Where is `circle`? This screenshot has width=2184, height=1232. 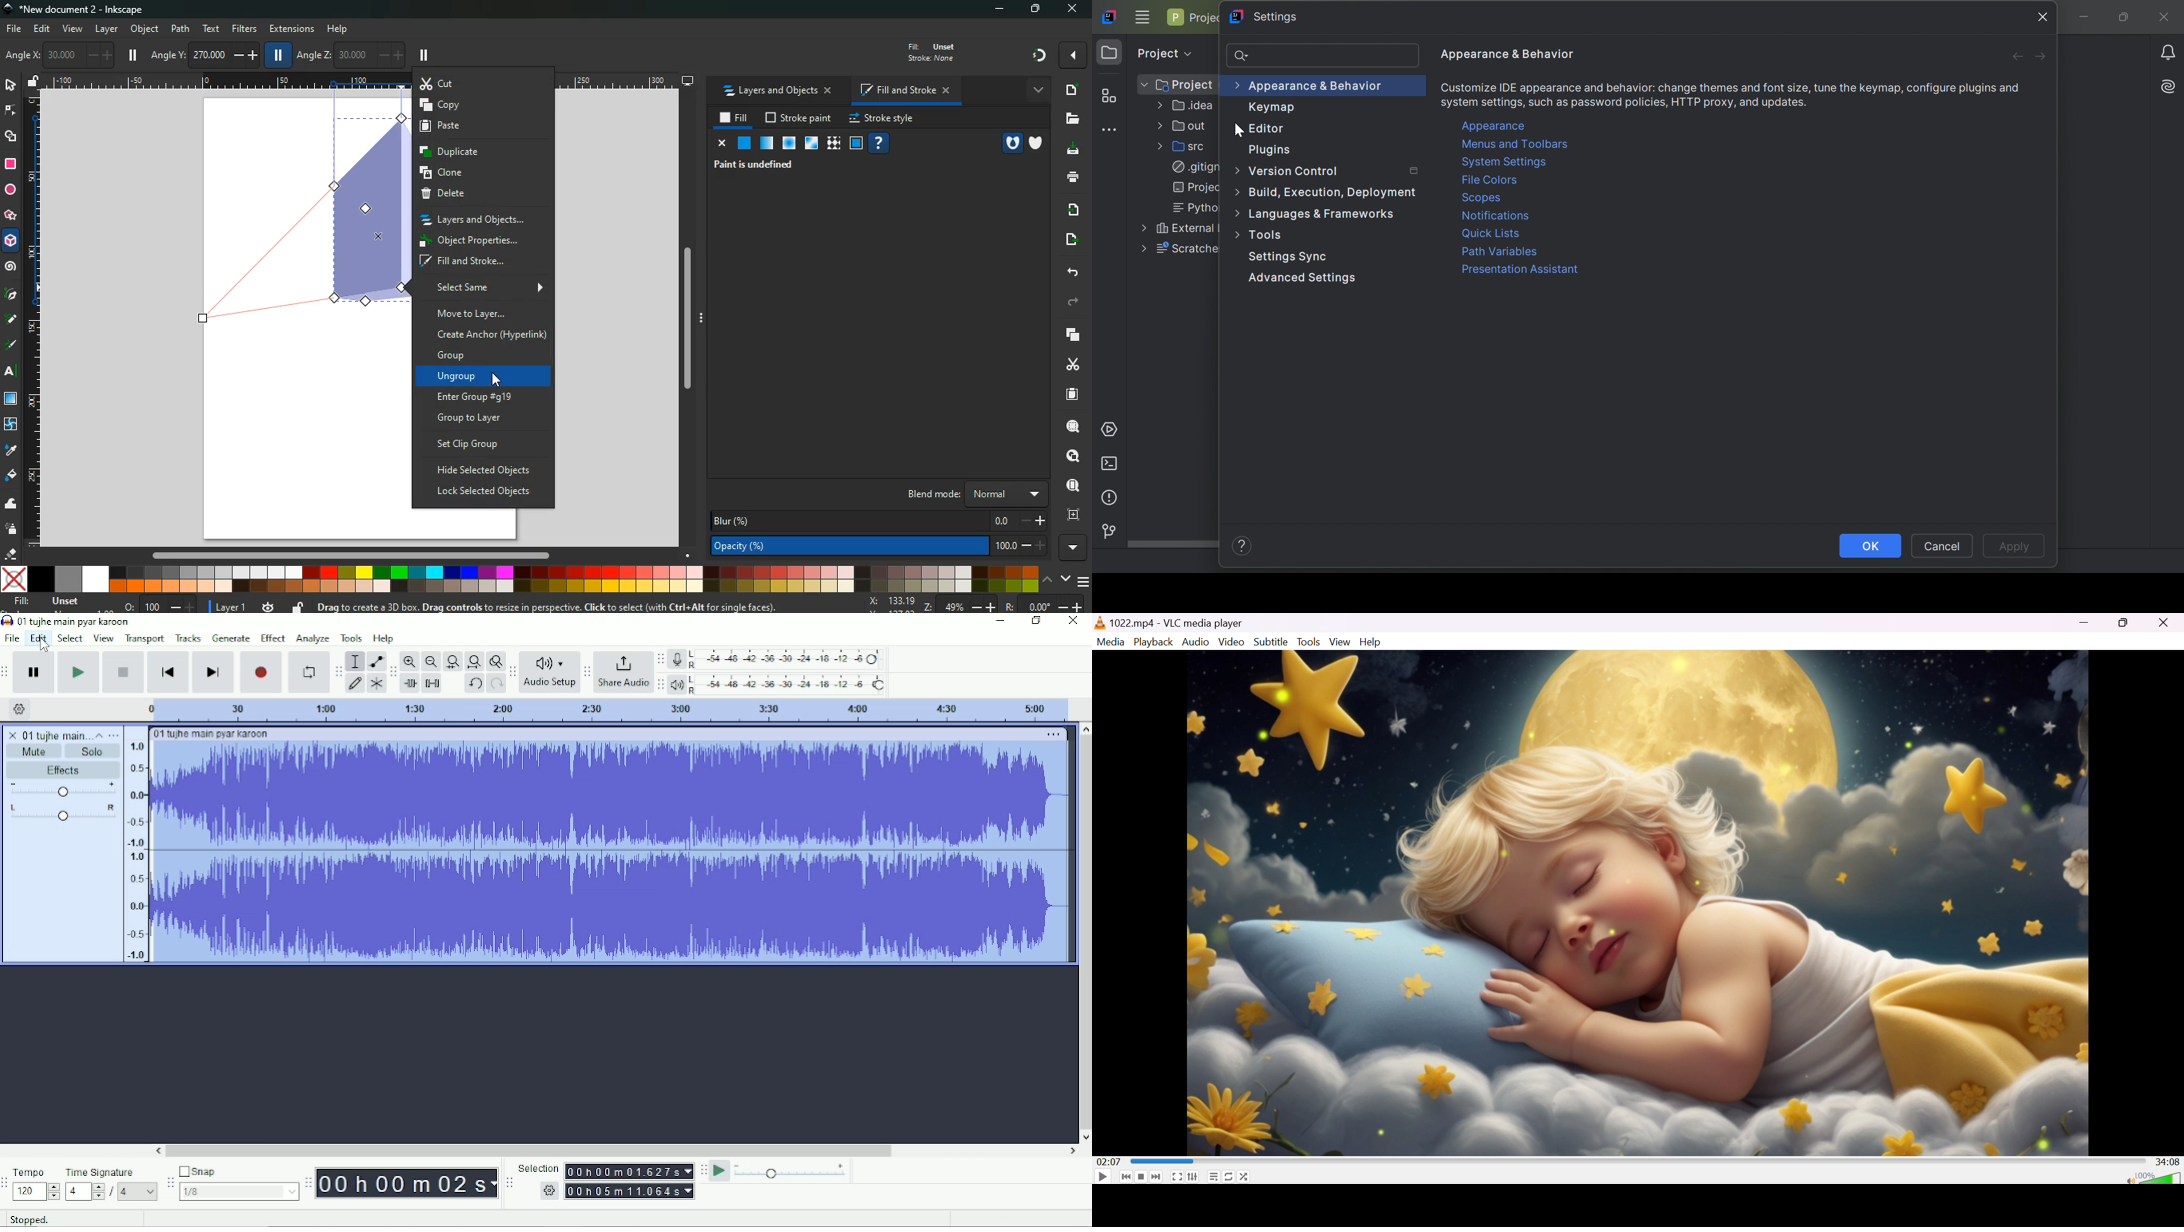
circle is located at coordinates (10, 192).